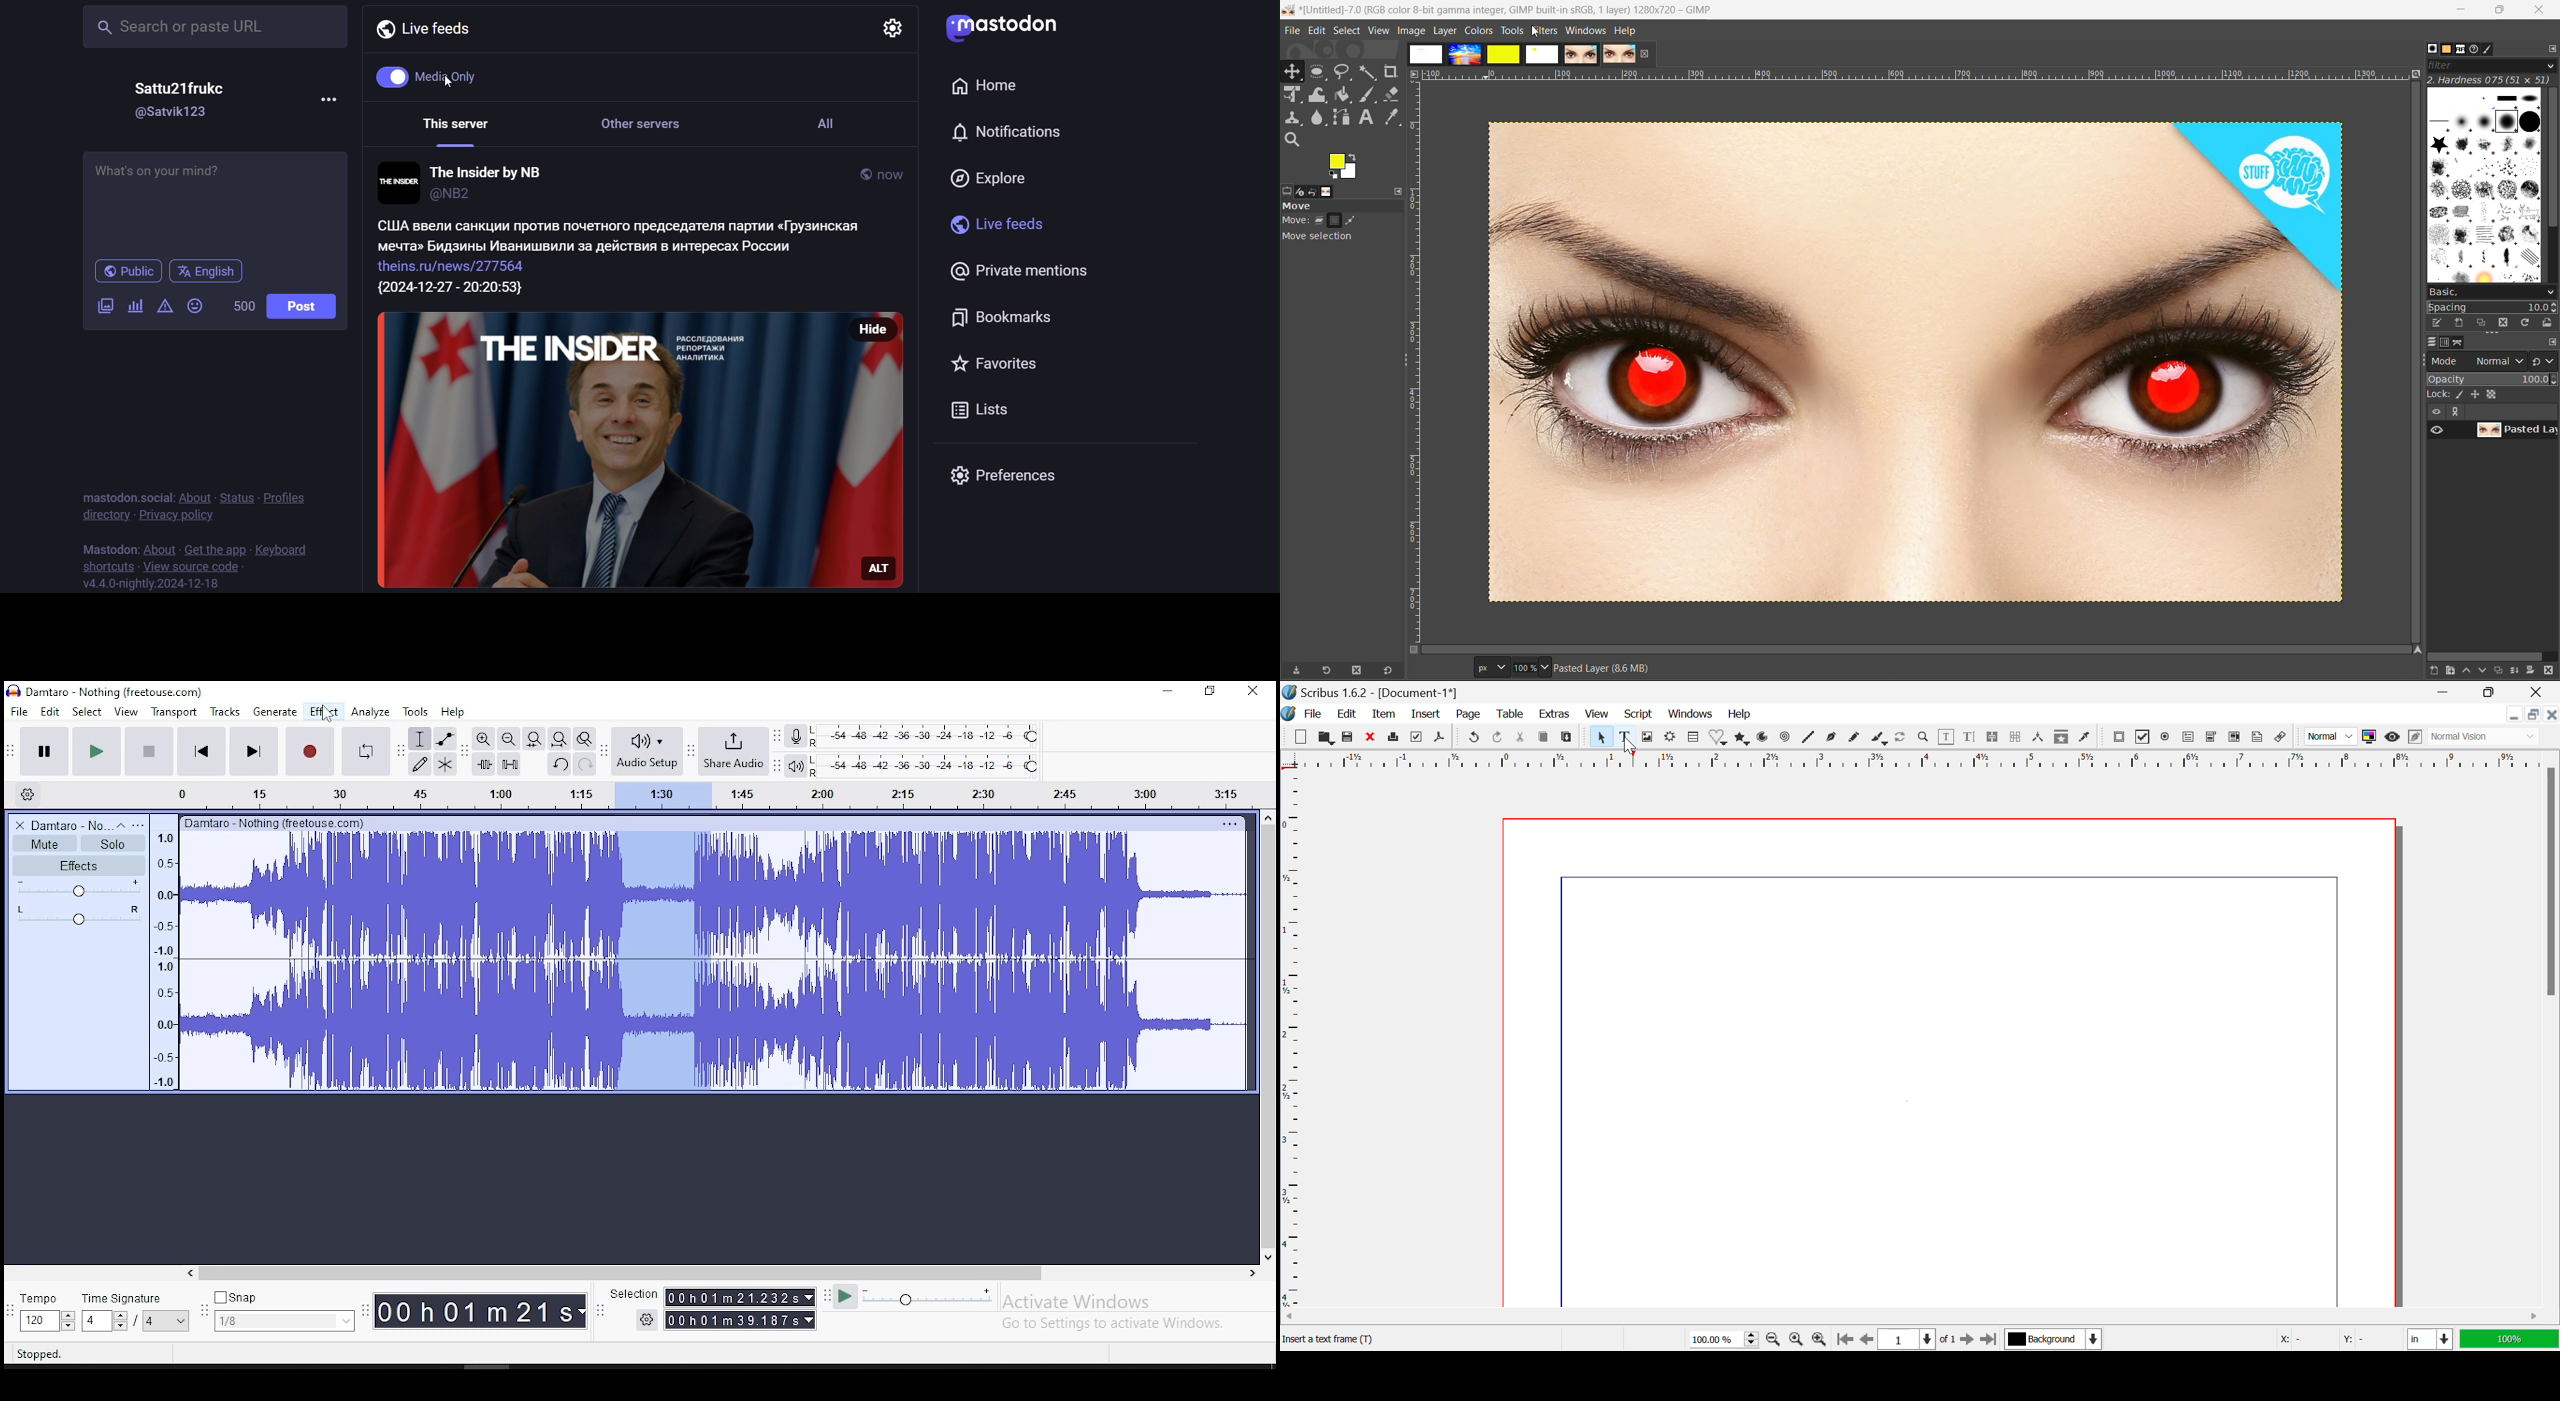  I want to click on Copy Item Properties, so click(2063, 738).